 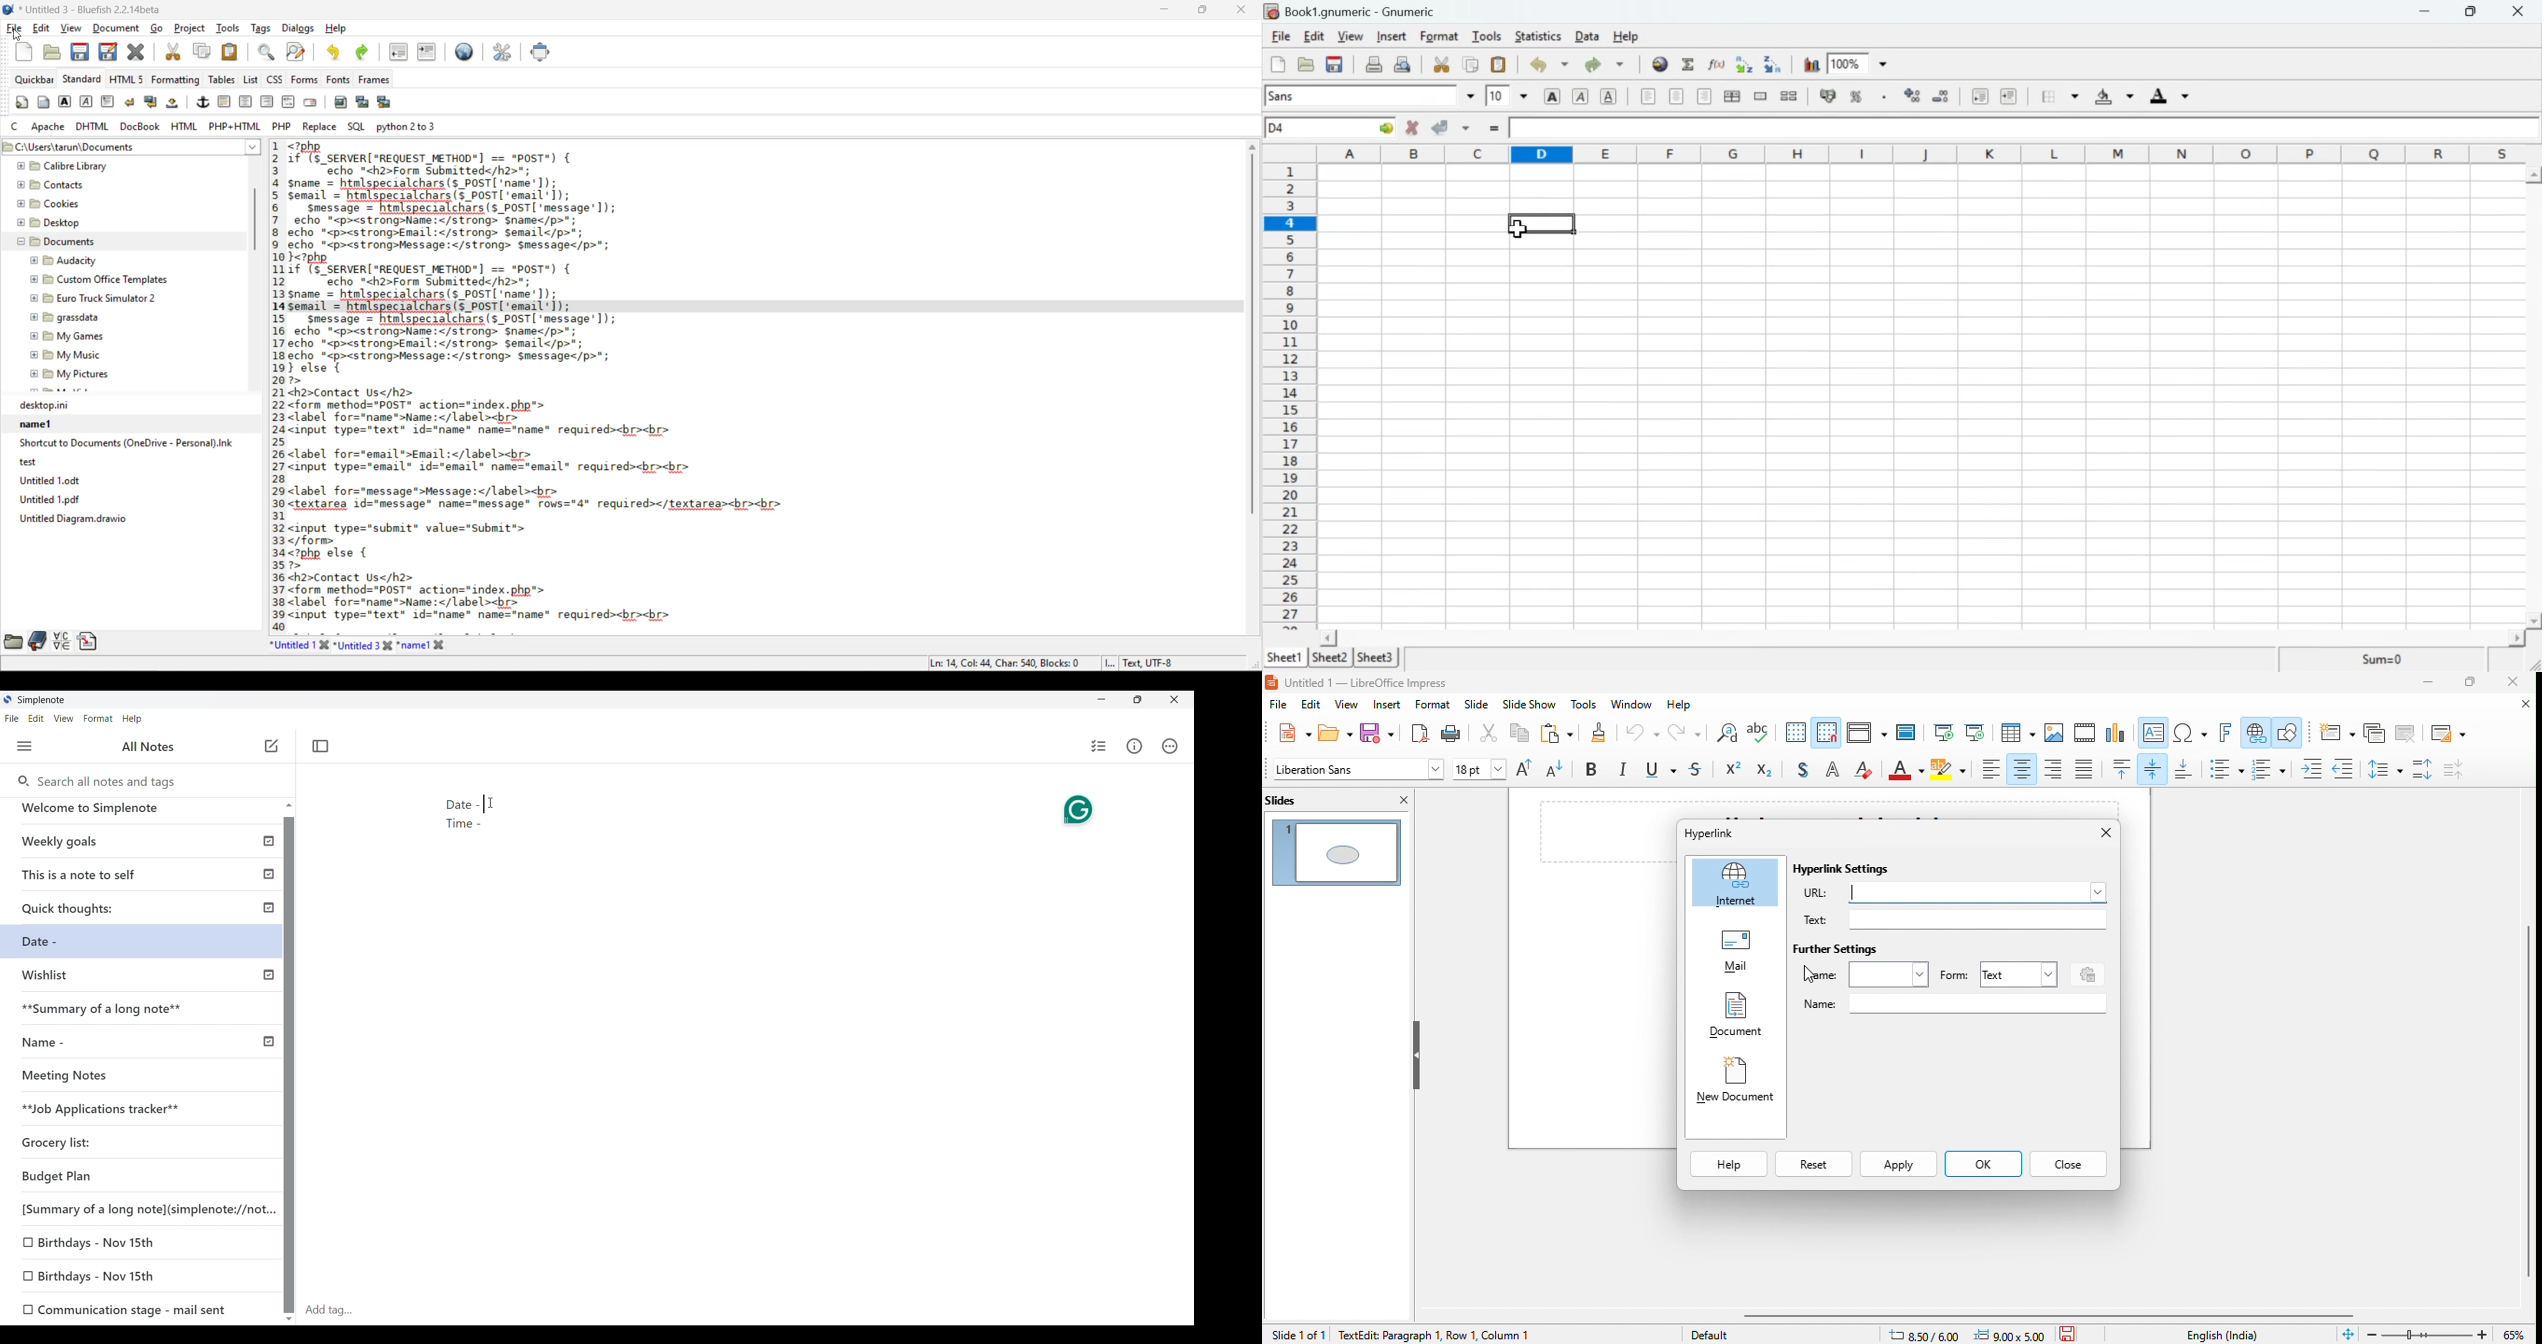 What do you see at coordinates (34, 80) in the screenshot?
I see `quickbar` at bounding box center [34, 80].